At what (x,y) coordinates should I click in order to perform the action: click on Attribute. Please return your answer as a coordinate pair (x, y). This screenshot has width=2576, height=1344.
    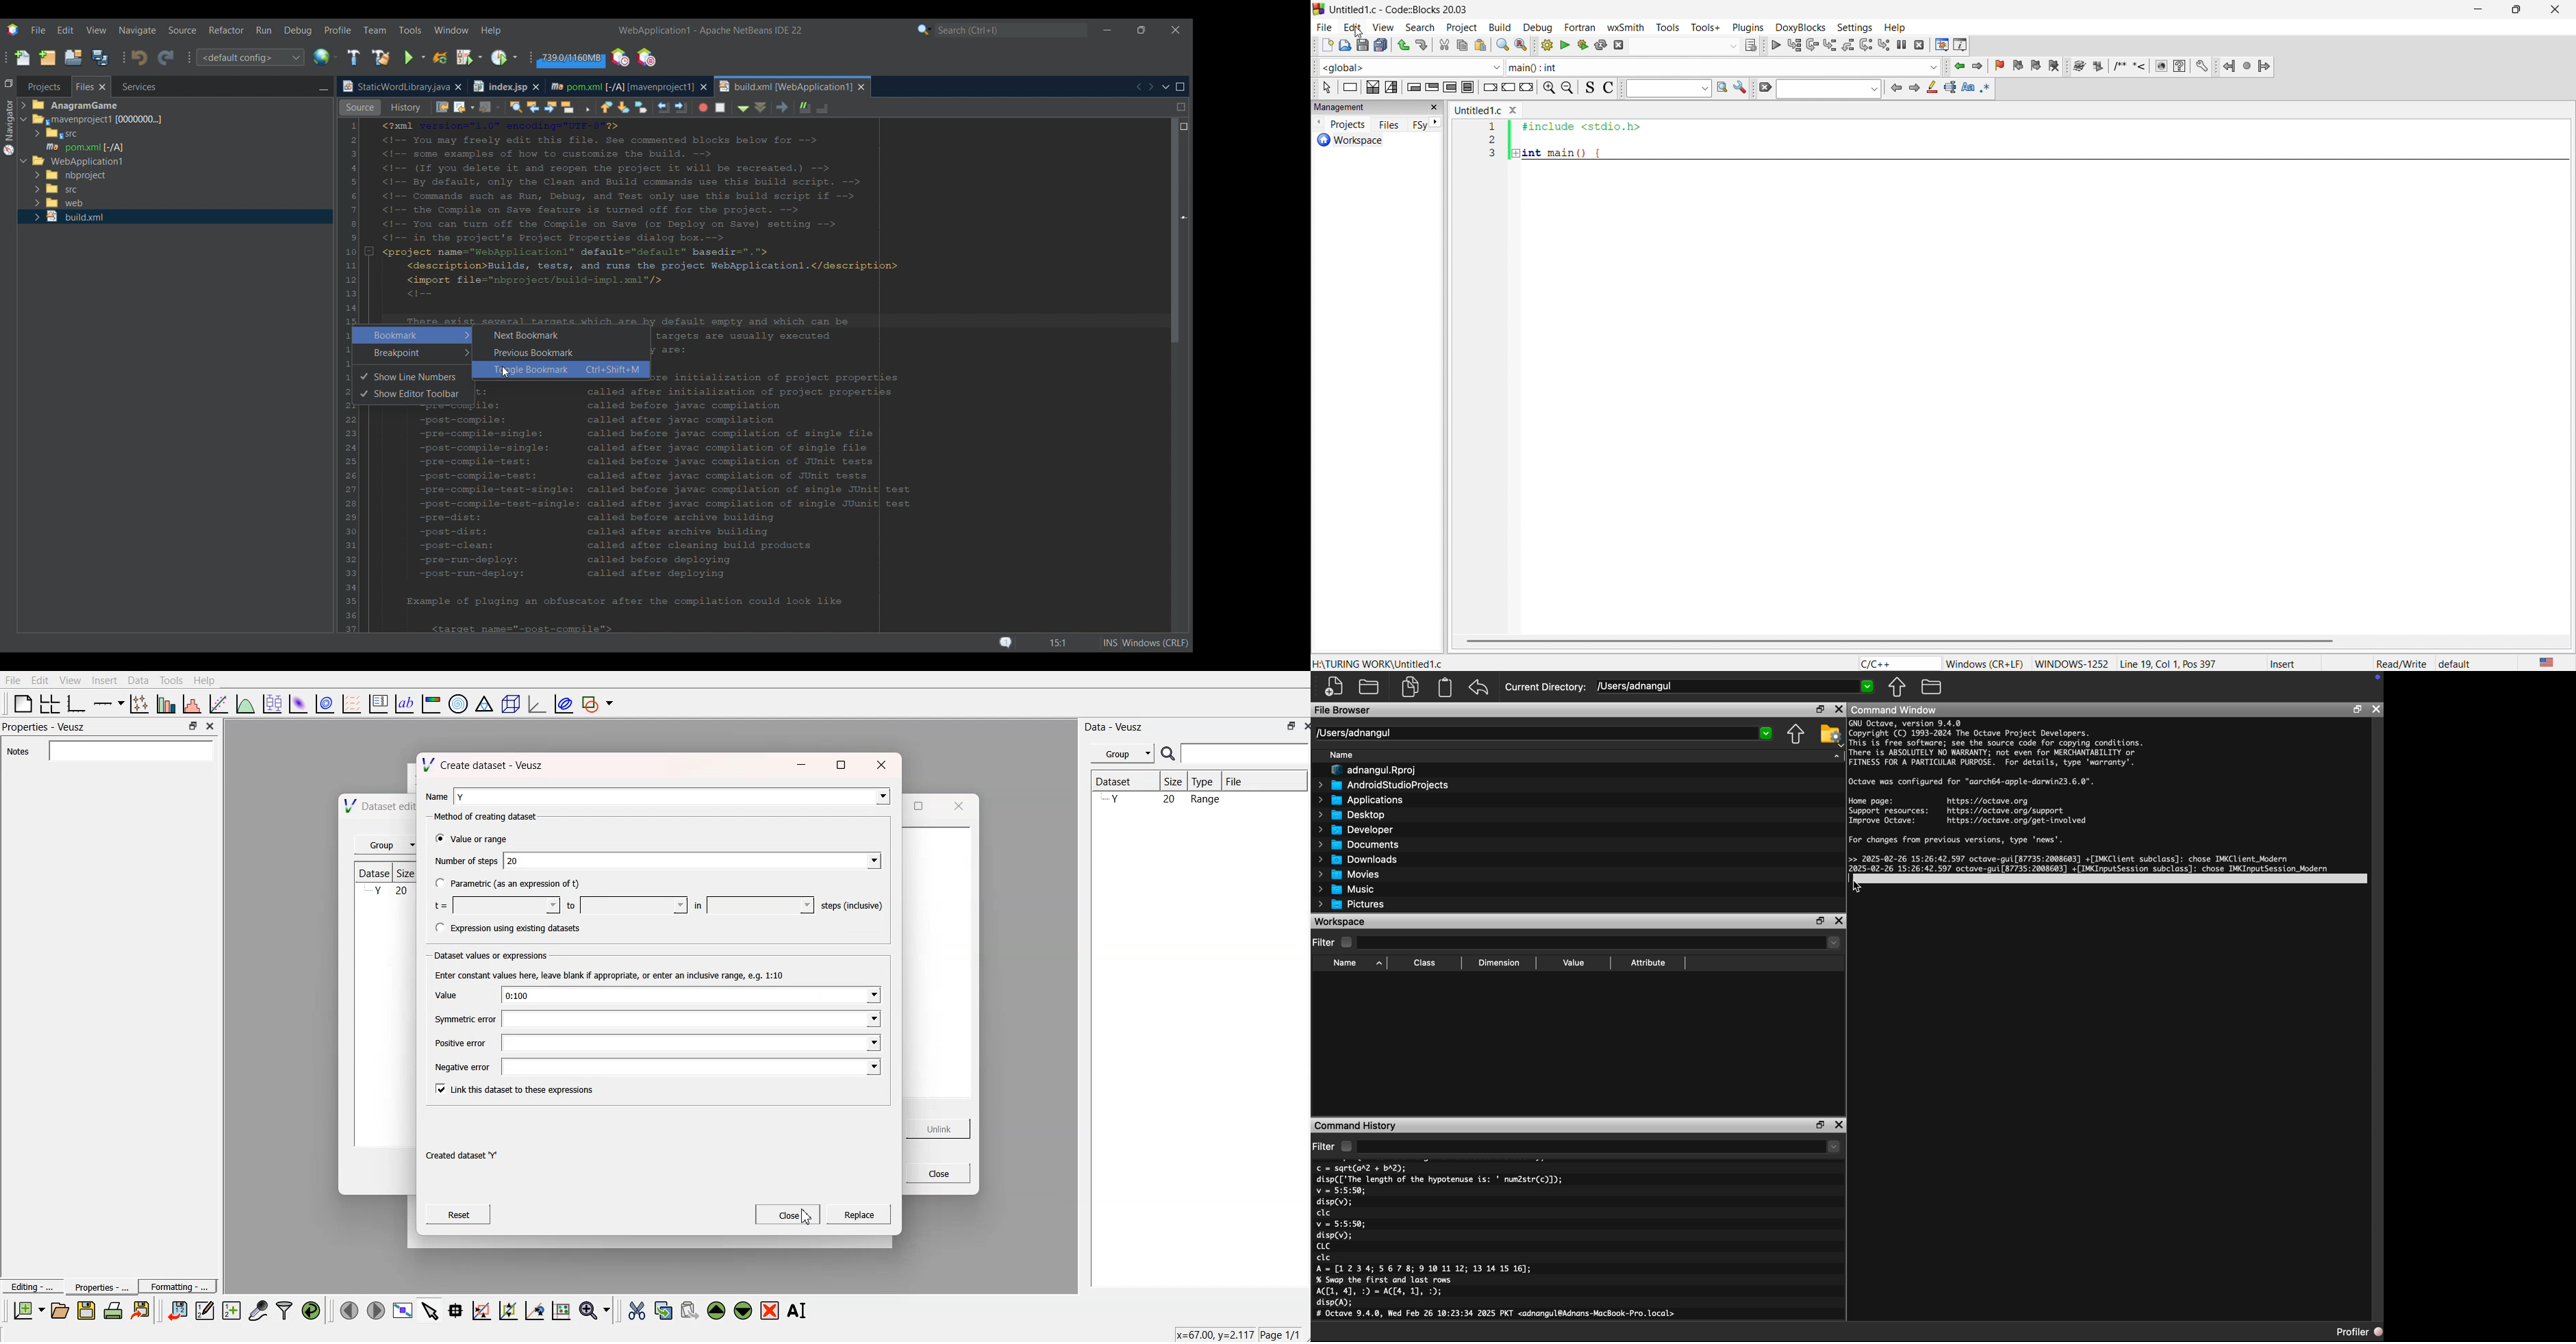
    Looking at the image, I should click on (1649, 963).